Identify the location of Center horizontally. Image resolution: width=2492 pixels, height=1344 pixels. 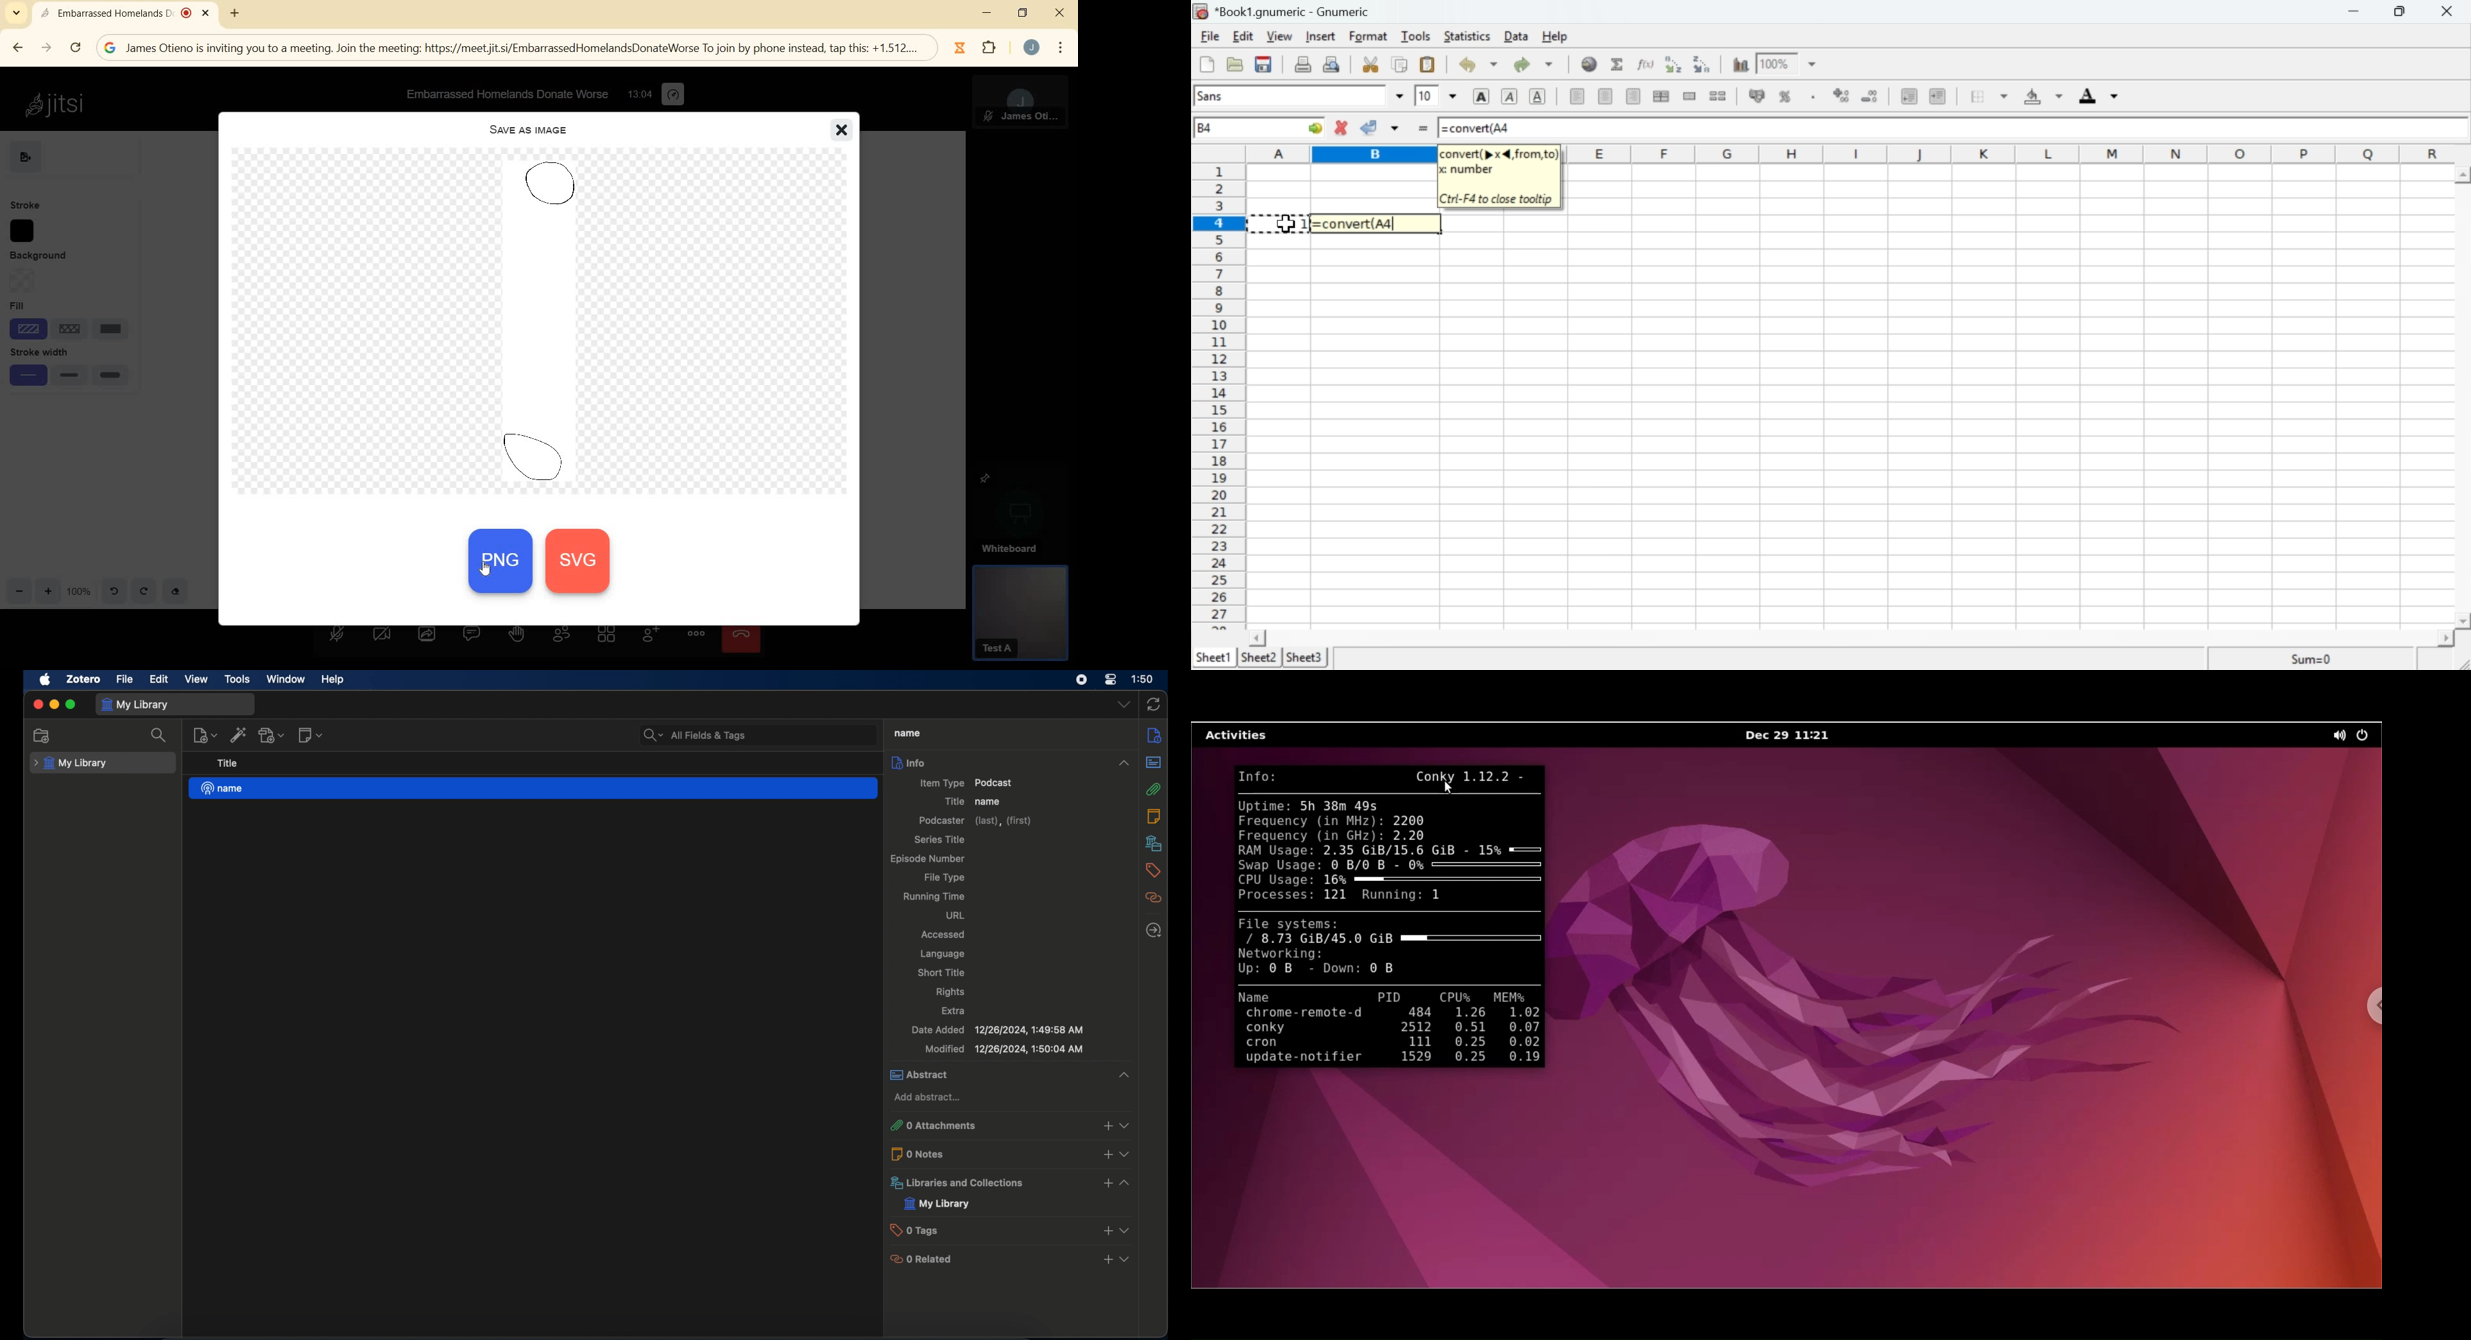
(1606, 97).